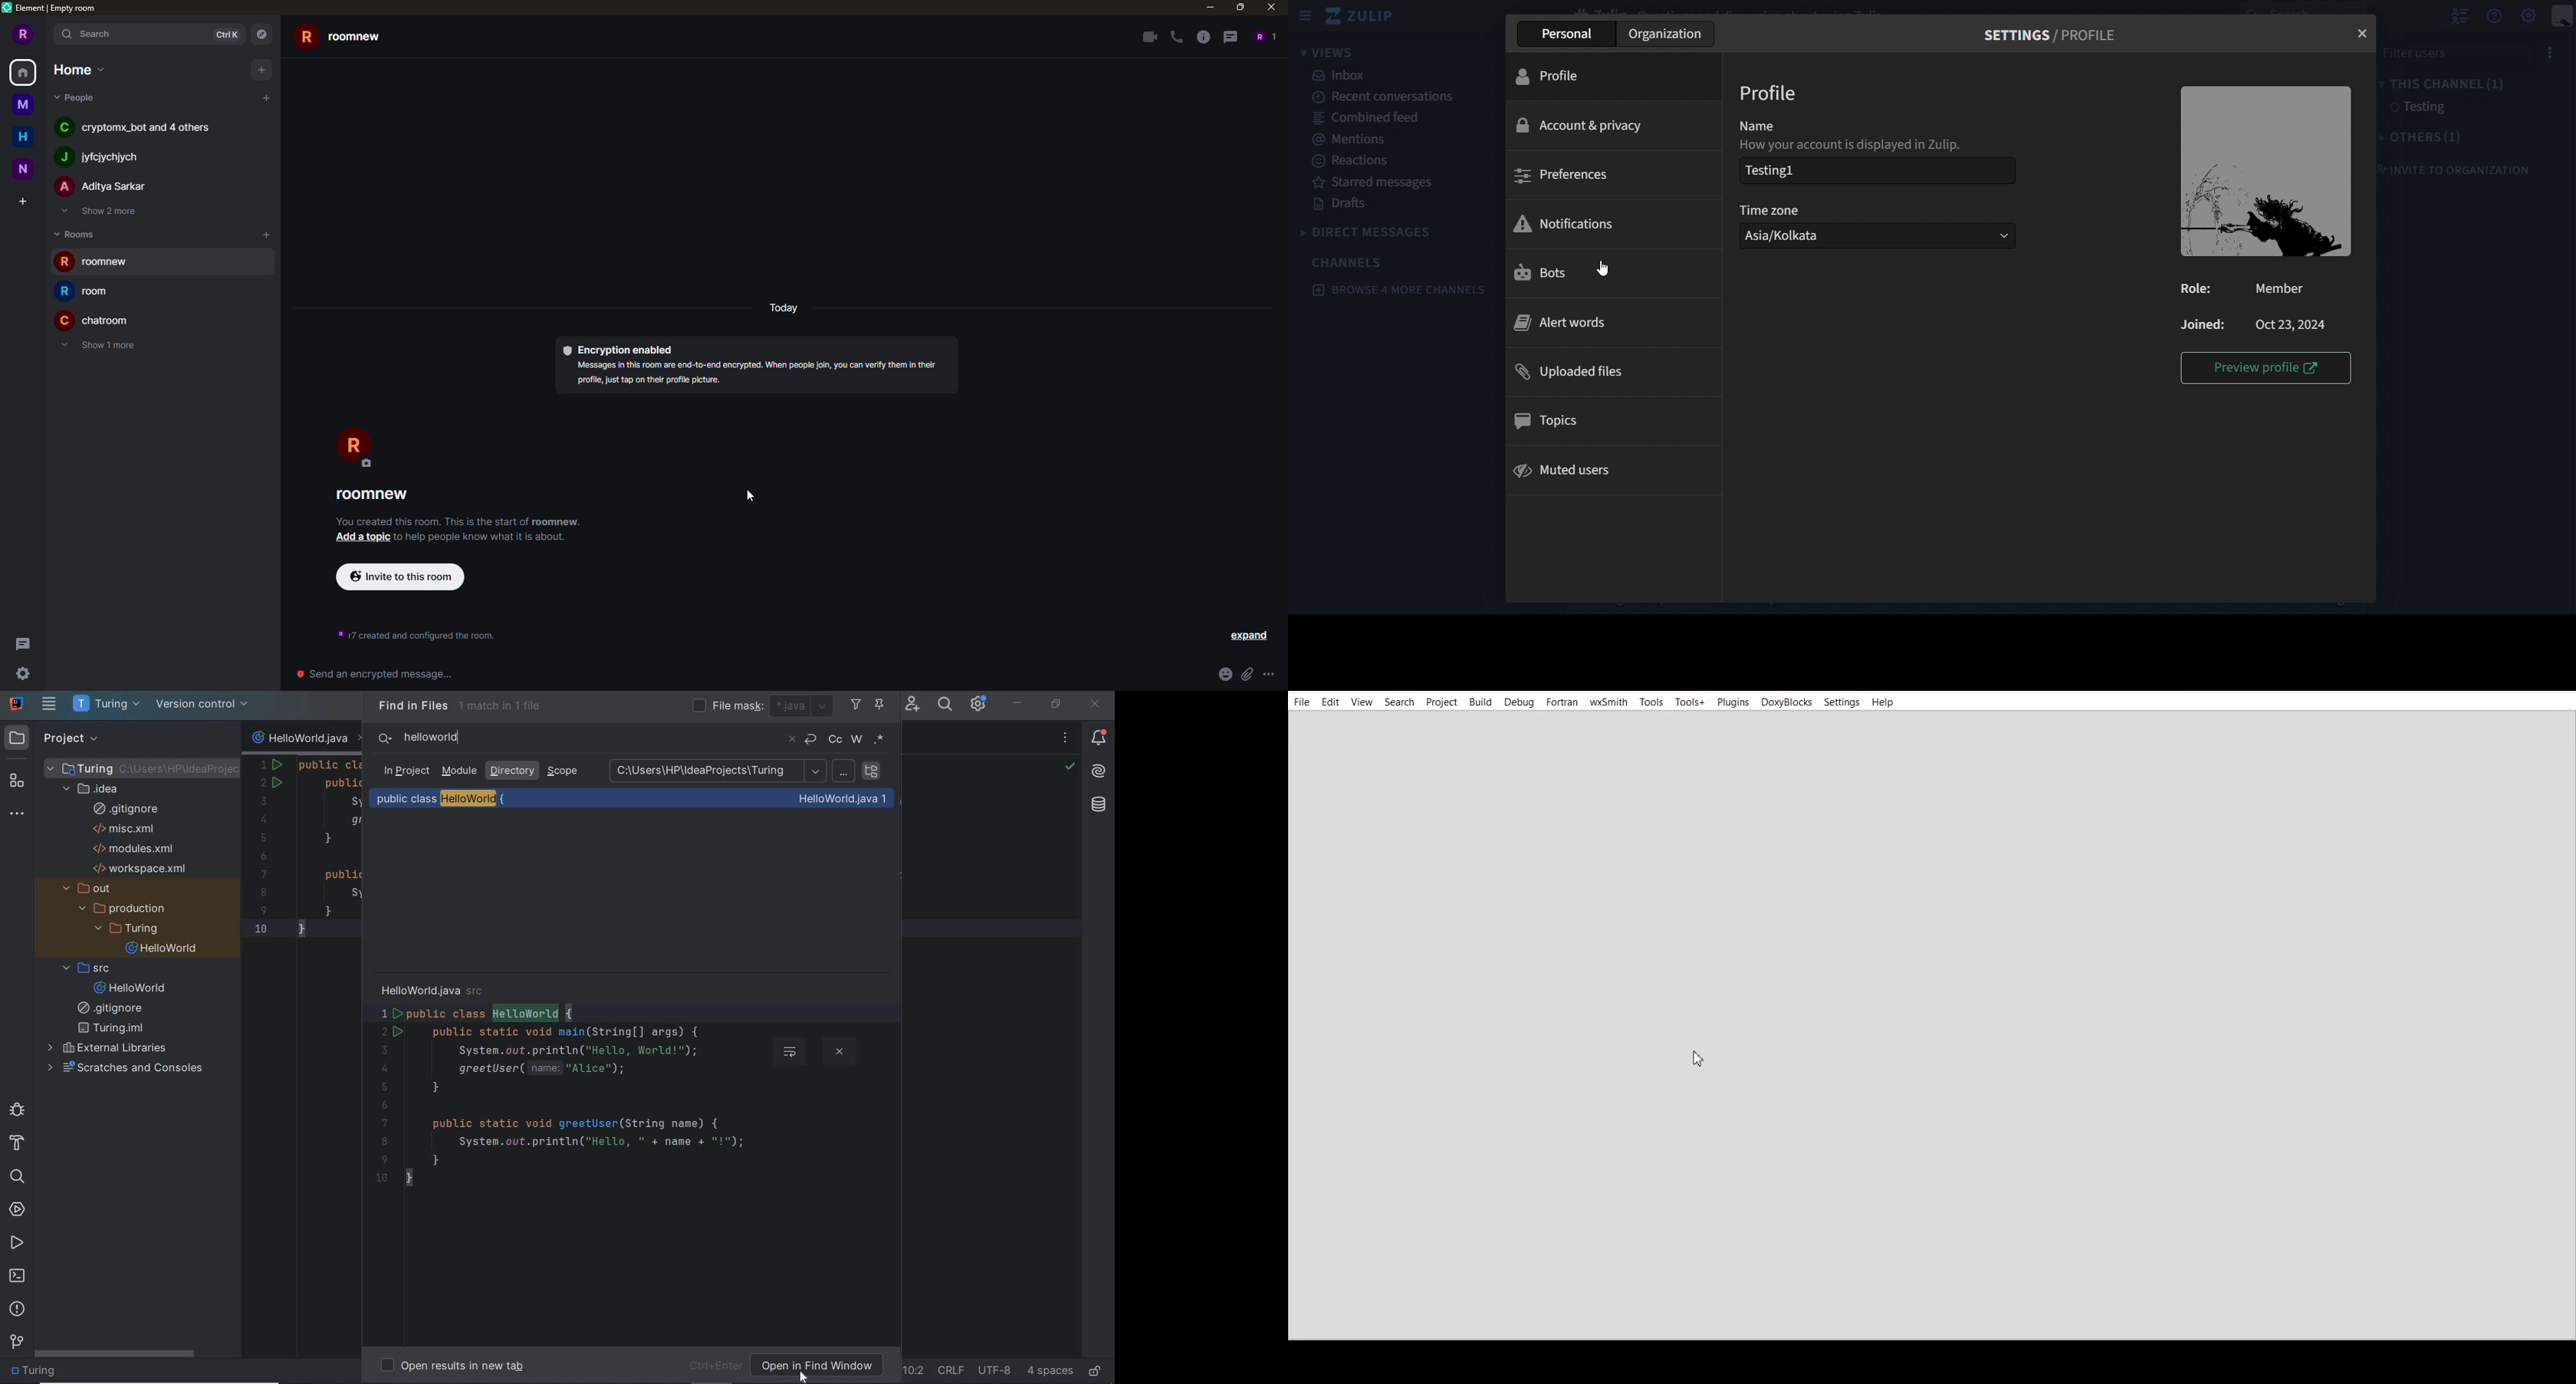 The image size is (2576, 1400). What do you see at coordinates (786, 313) in the screenshot?
I see `day` at bounding box center [786, 313].